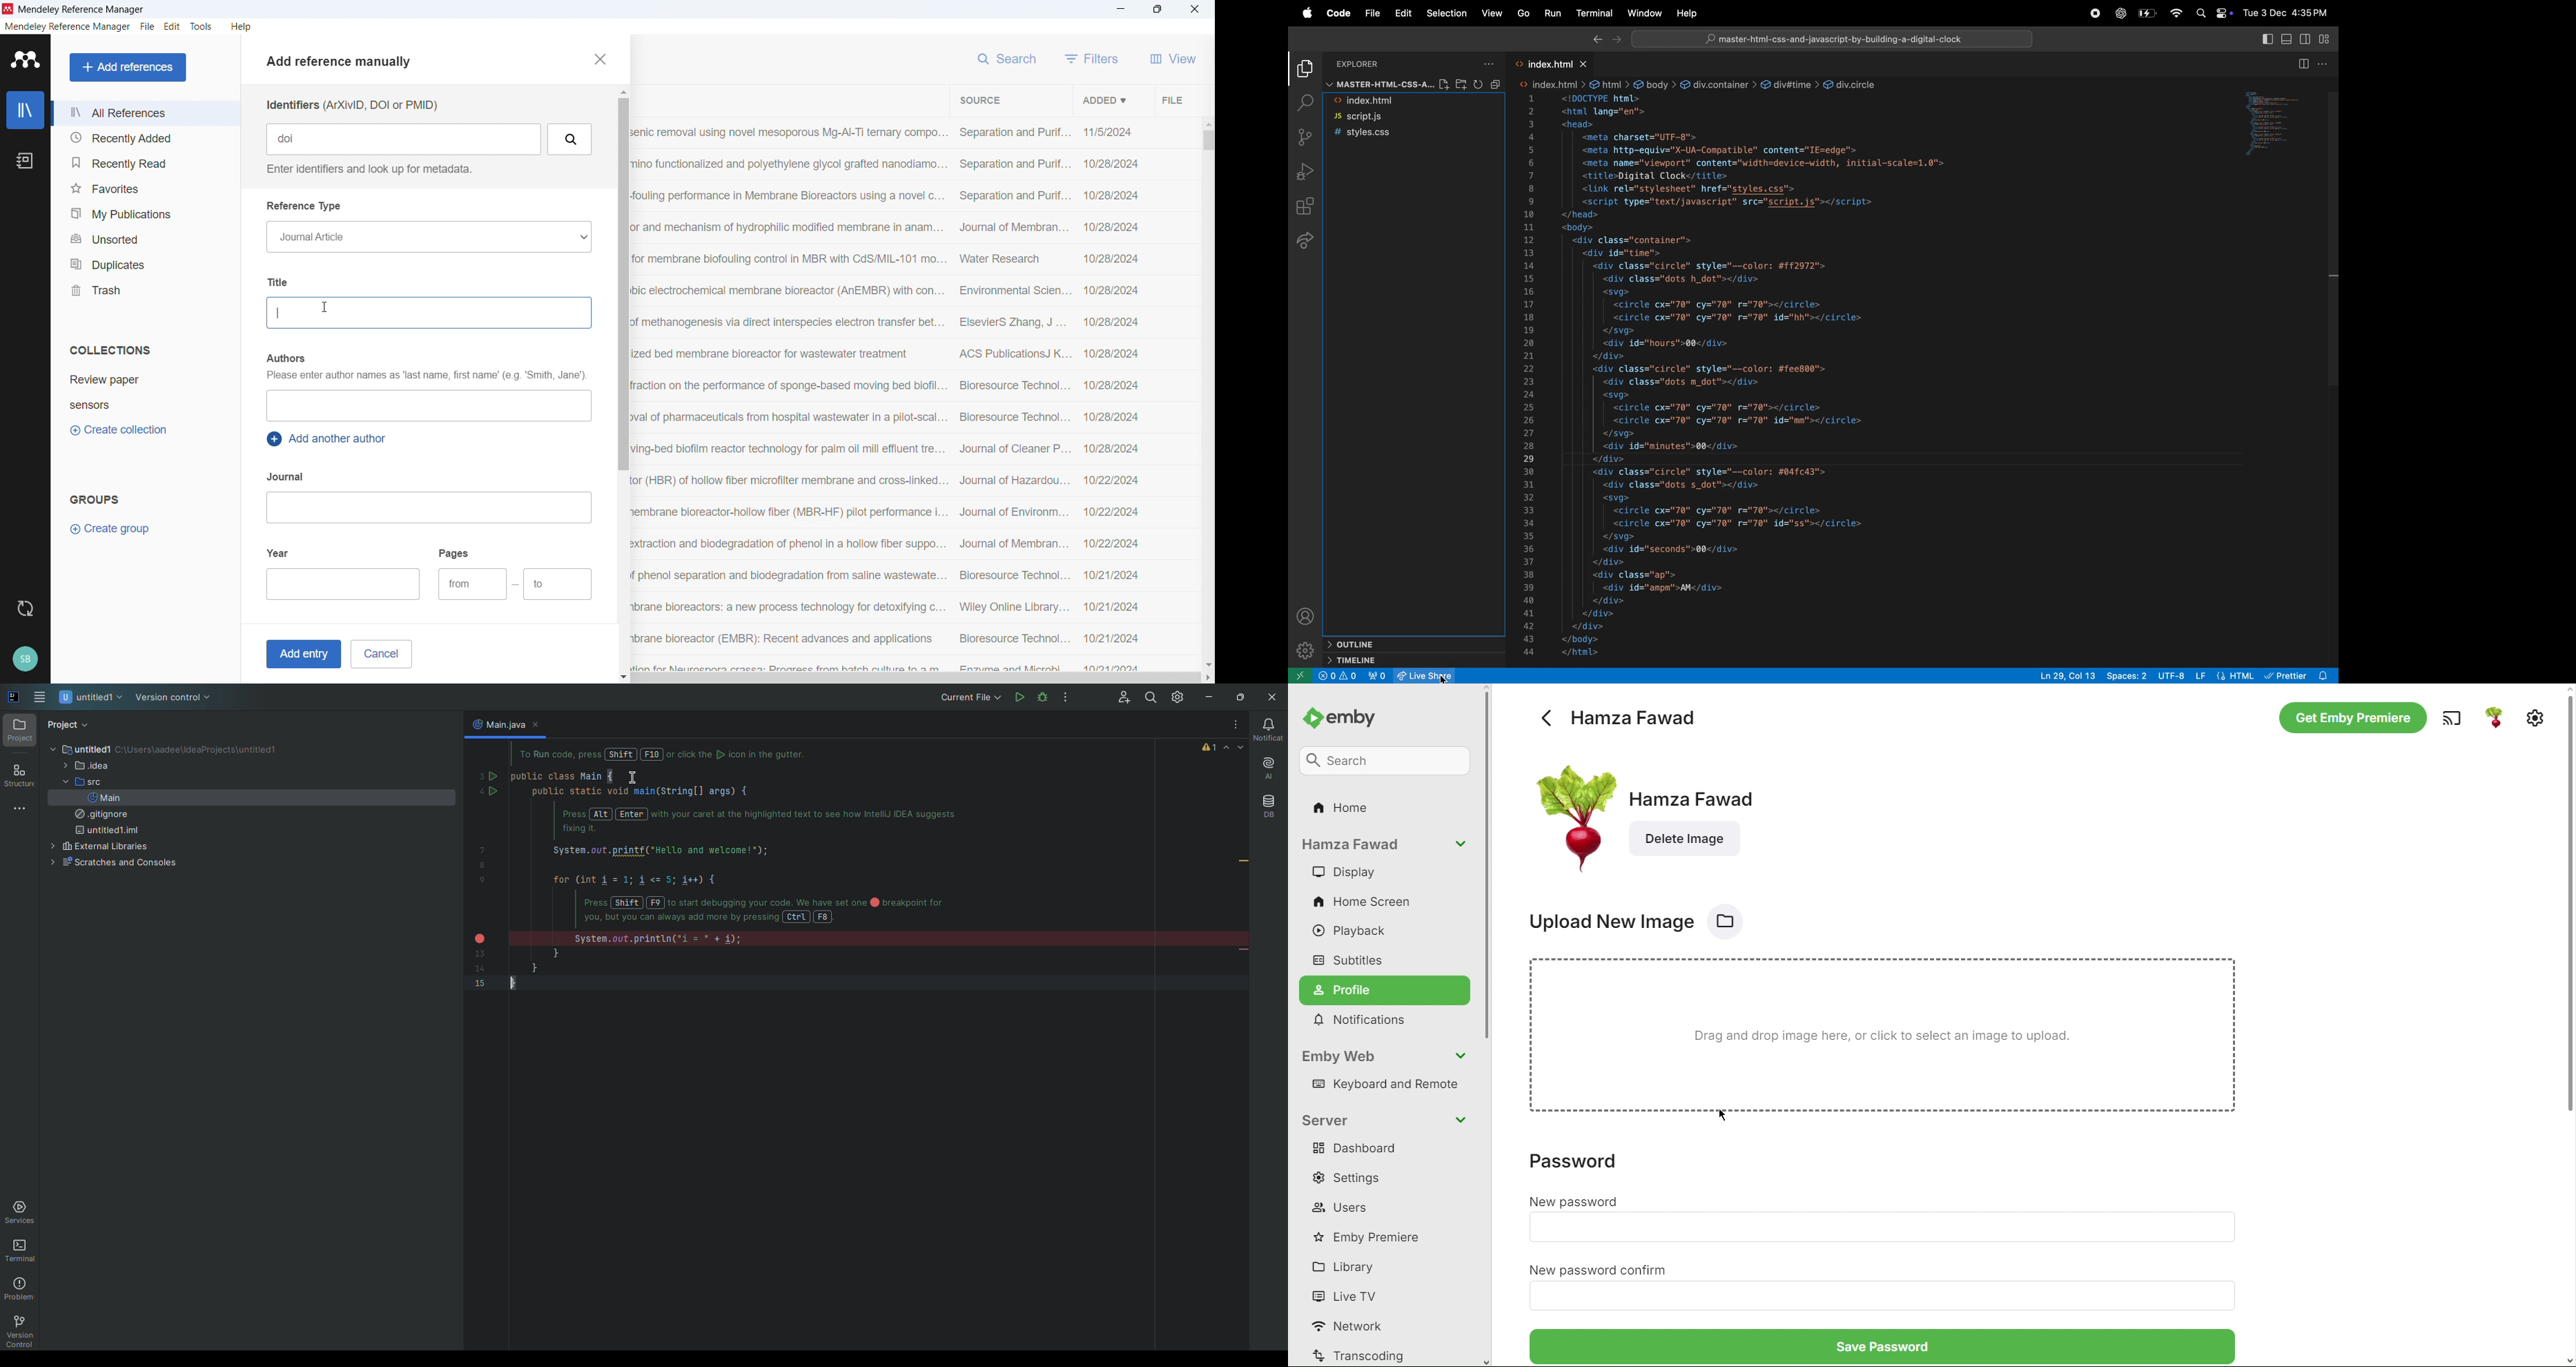 This screenshot has width=2576, height=1372. What do you see at coordinates (280, 282) in the screenshot?
I see `Title` at bounding box center [280, 282].